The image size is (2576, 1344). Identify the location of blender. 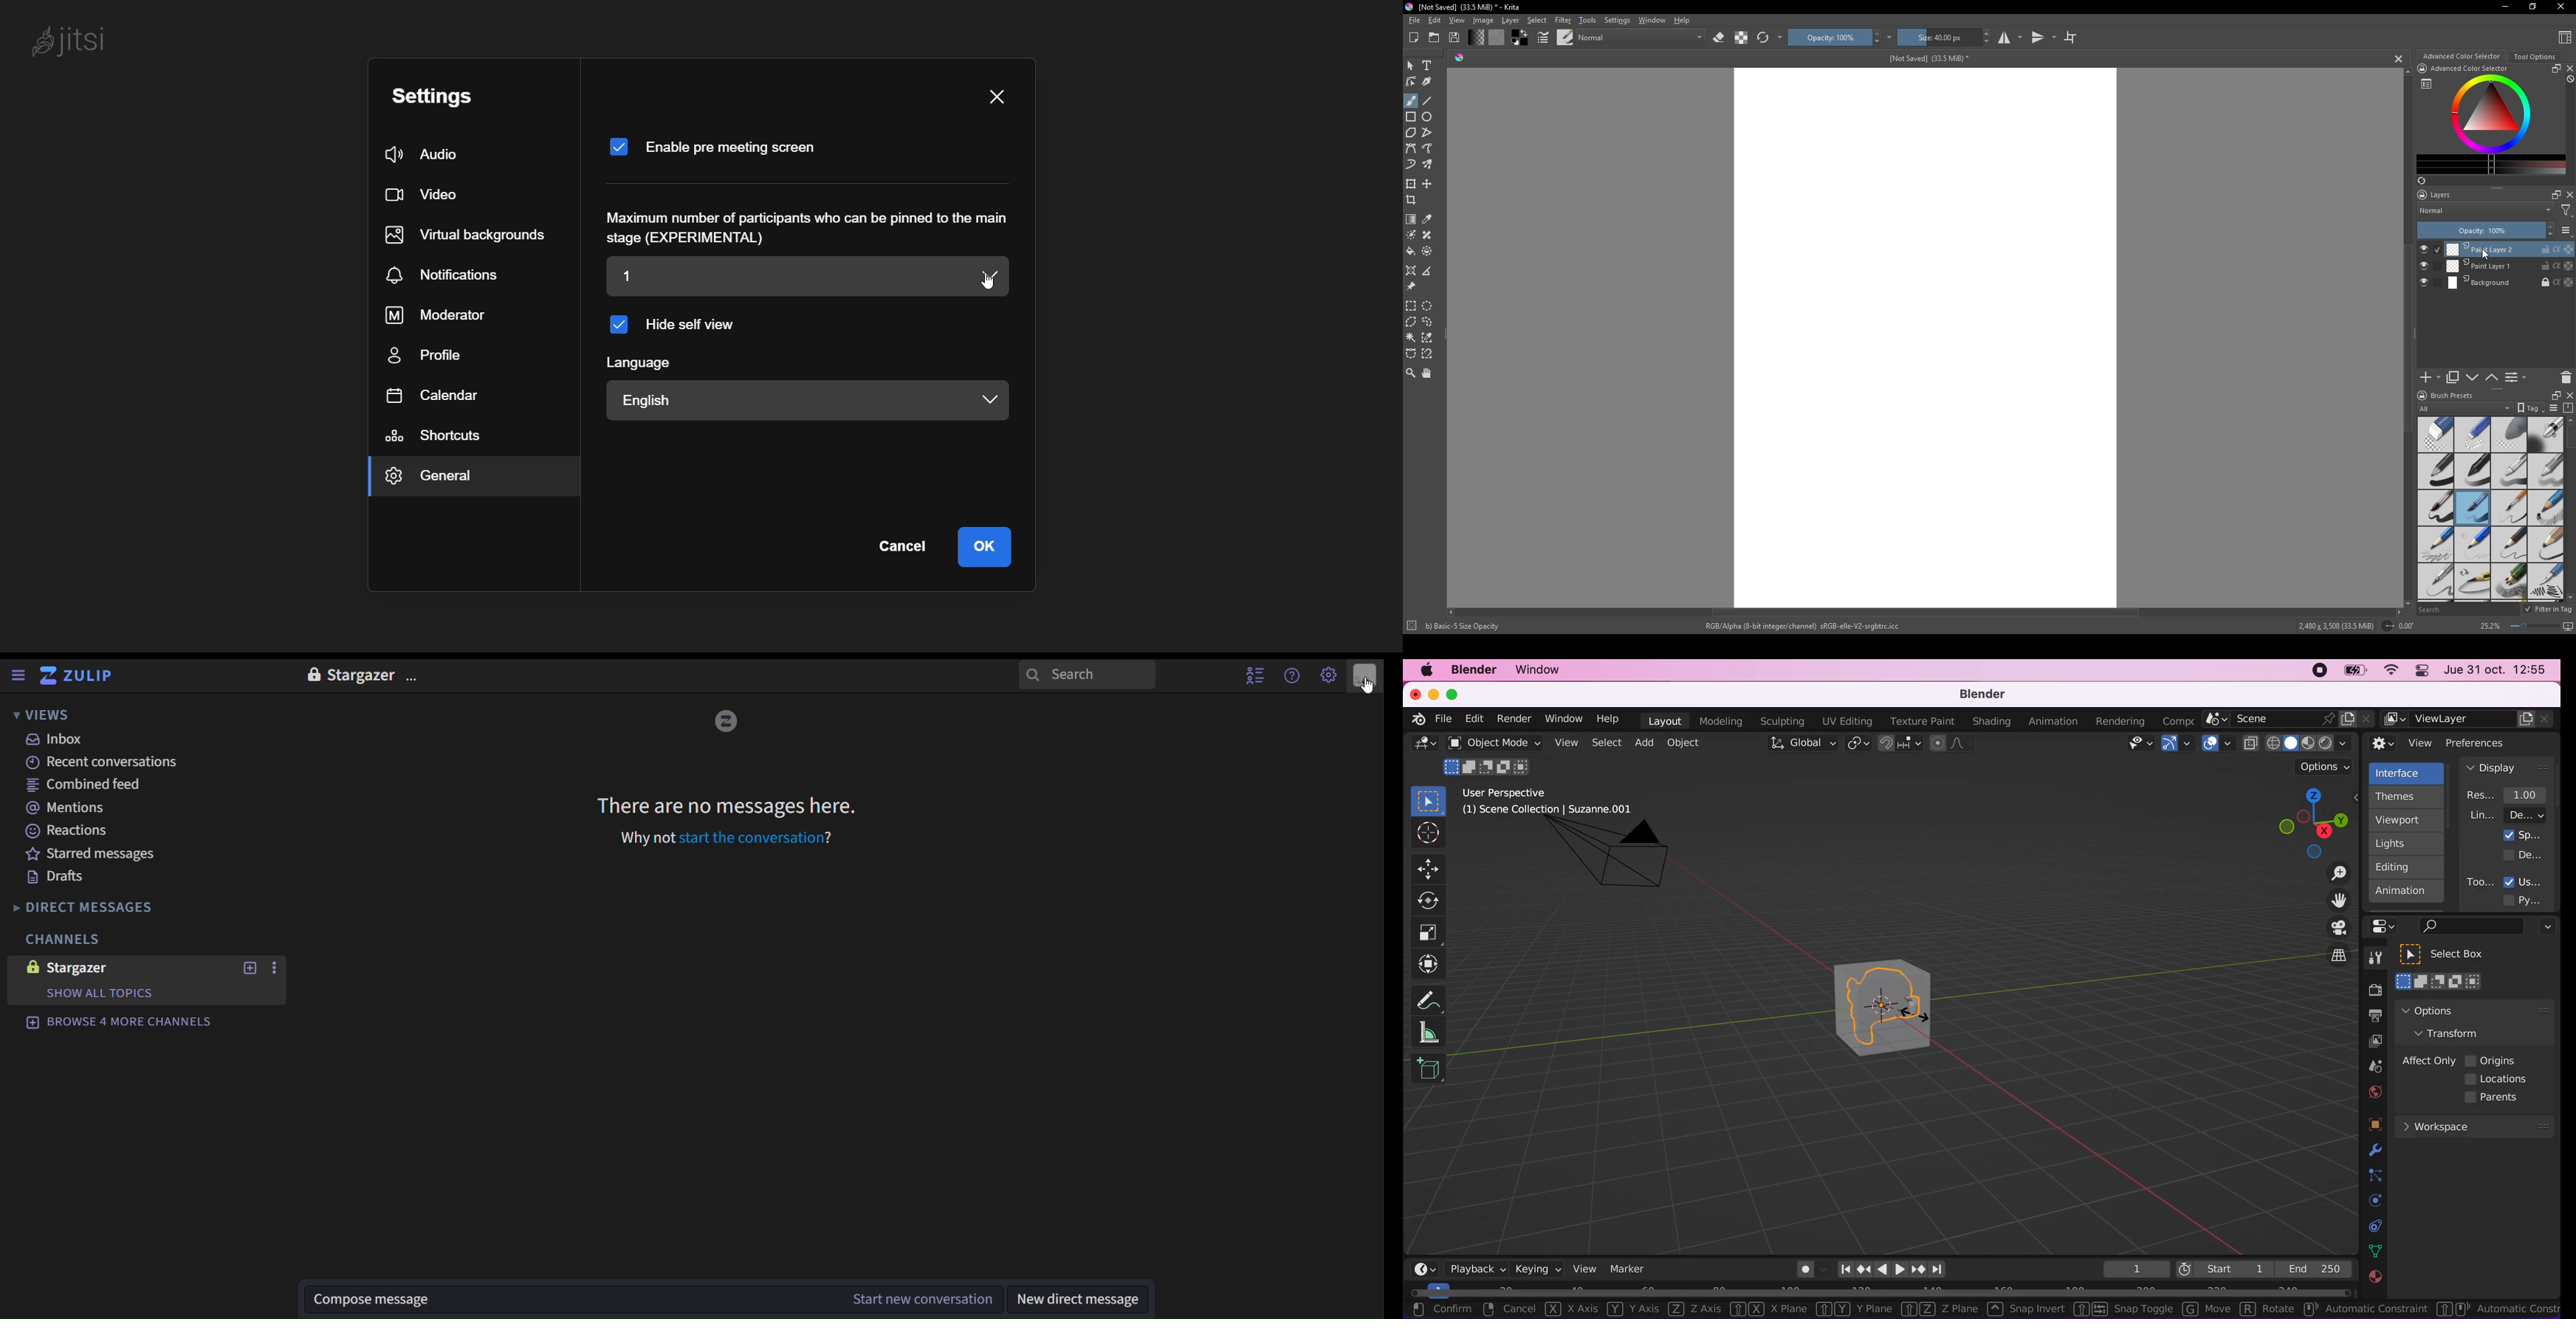
(1473, 670).